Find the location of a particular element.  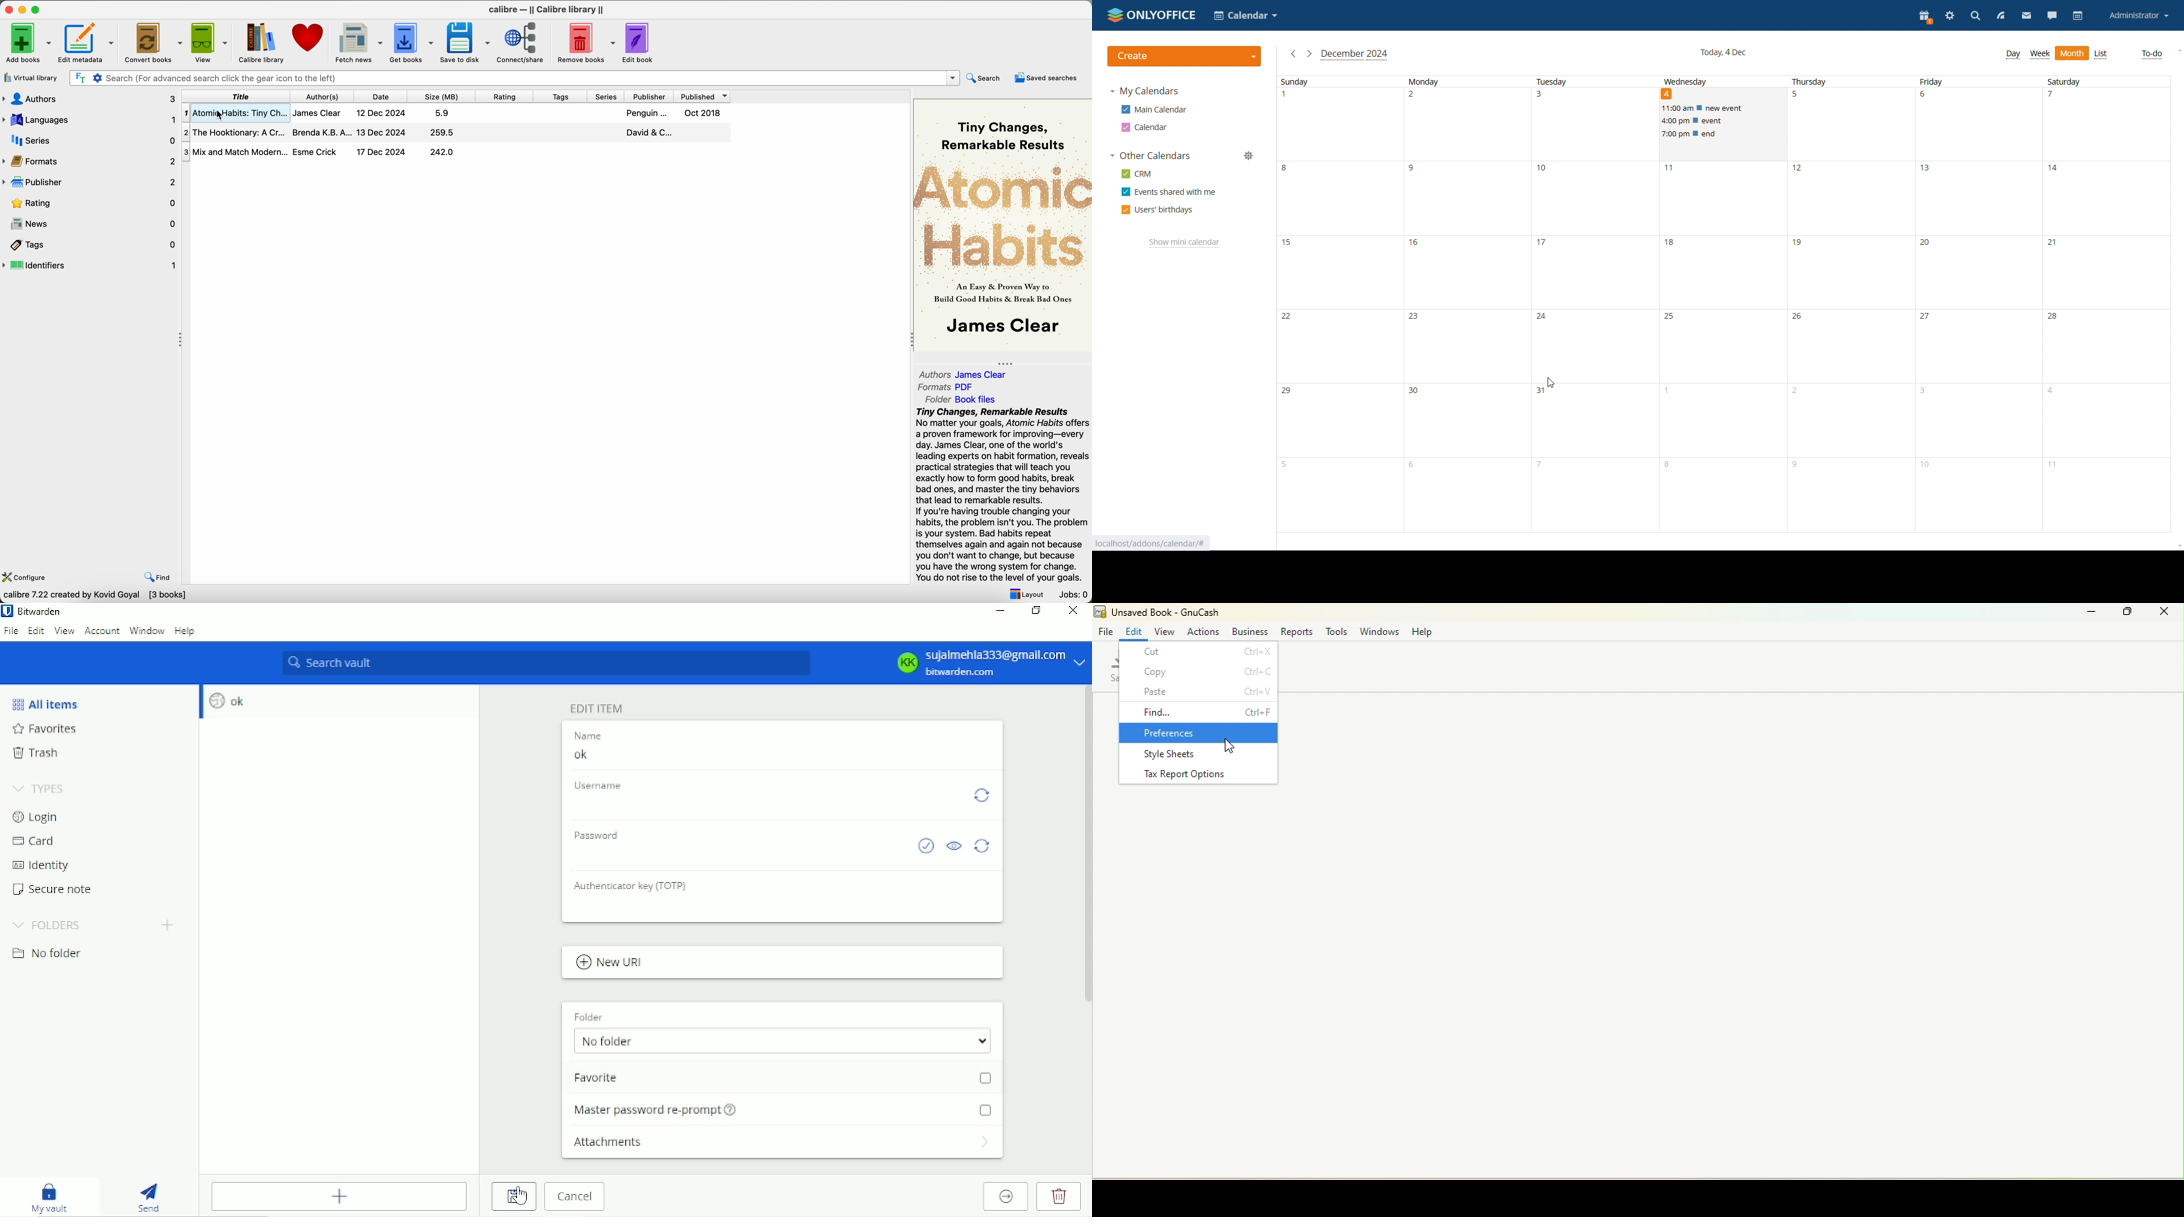

Authenticator key (TOTP) is located at coordinates (784, 908).